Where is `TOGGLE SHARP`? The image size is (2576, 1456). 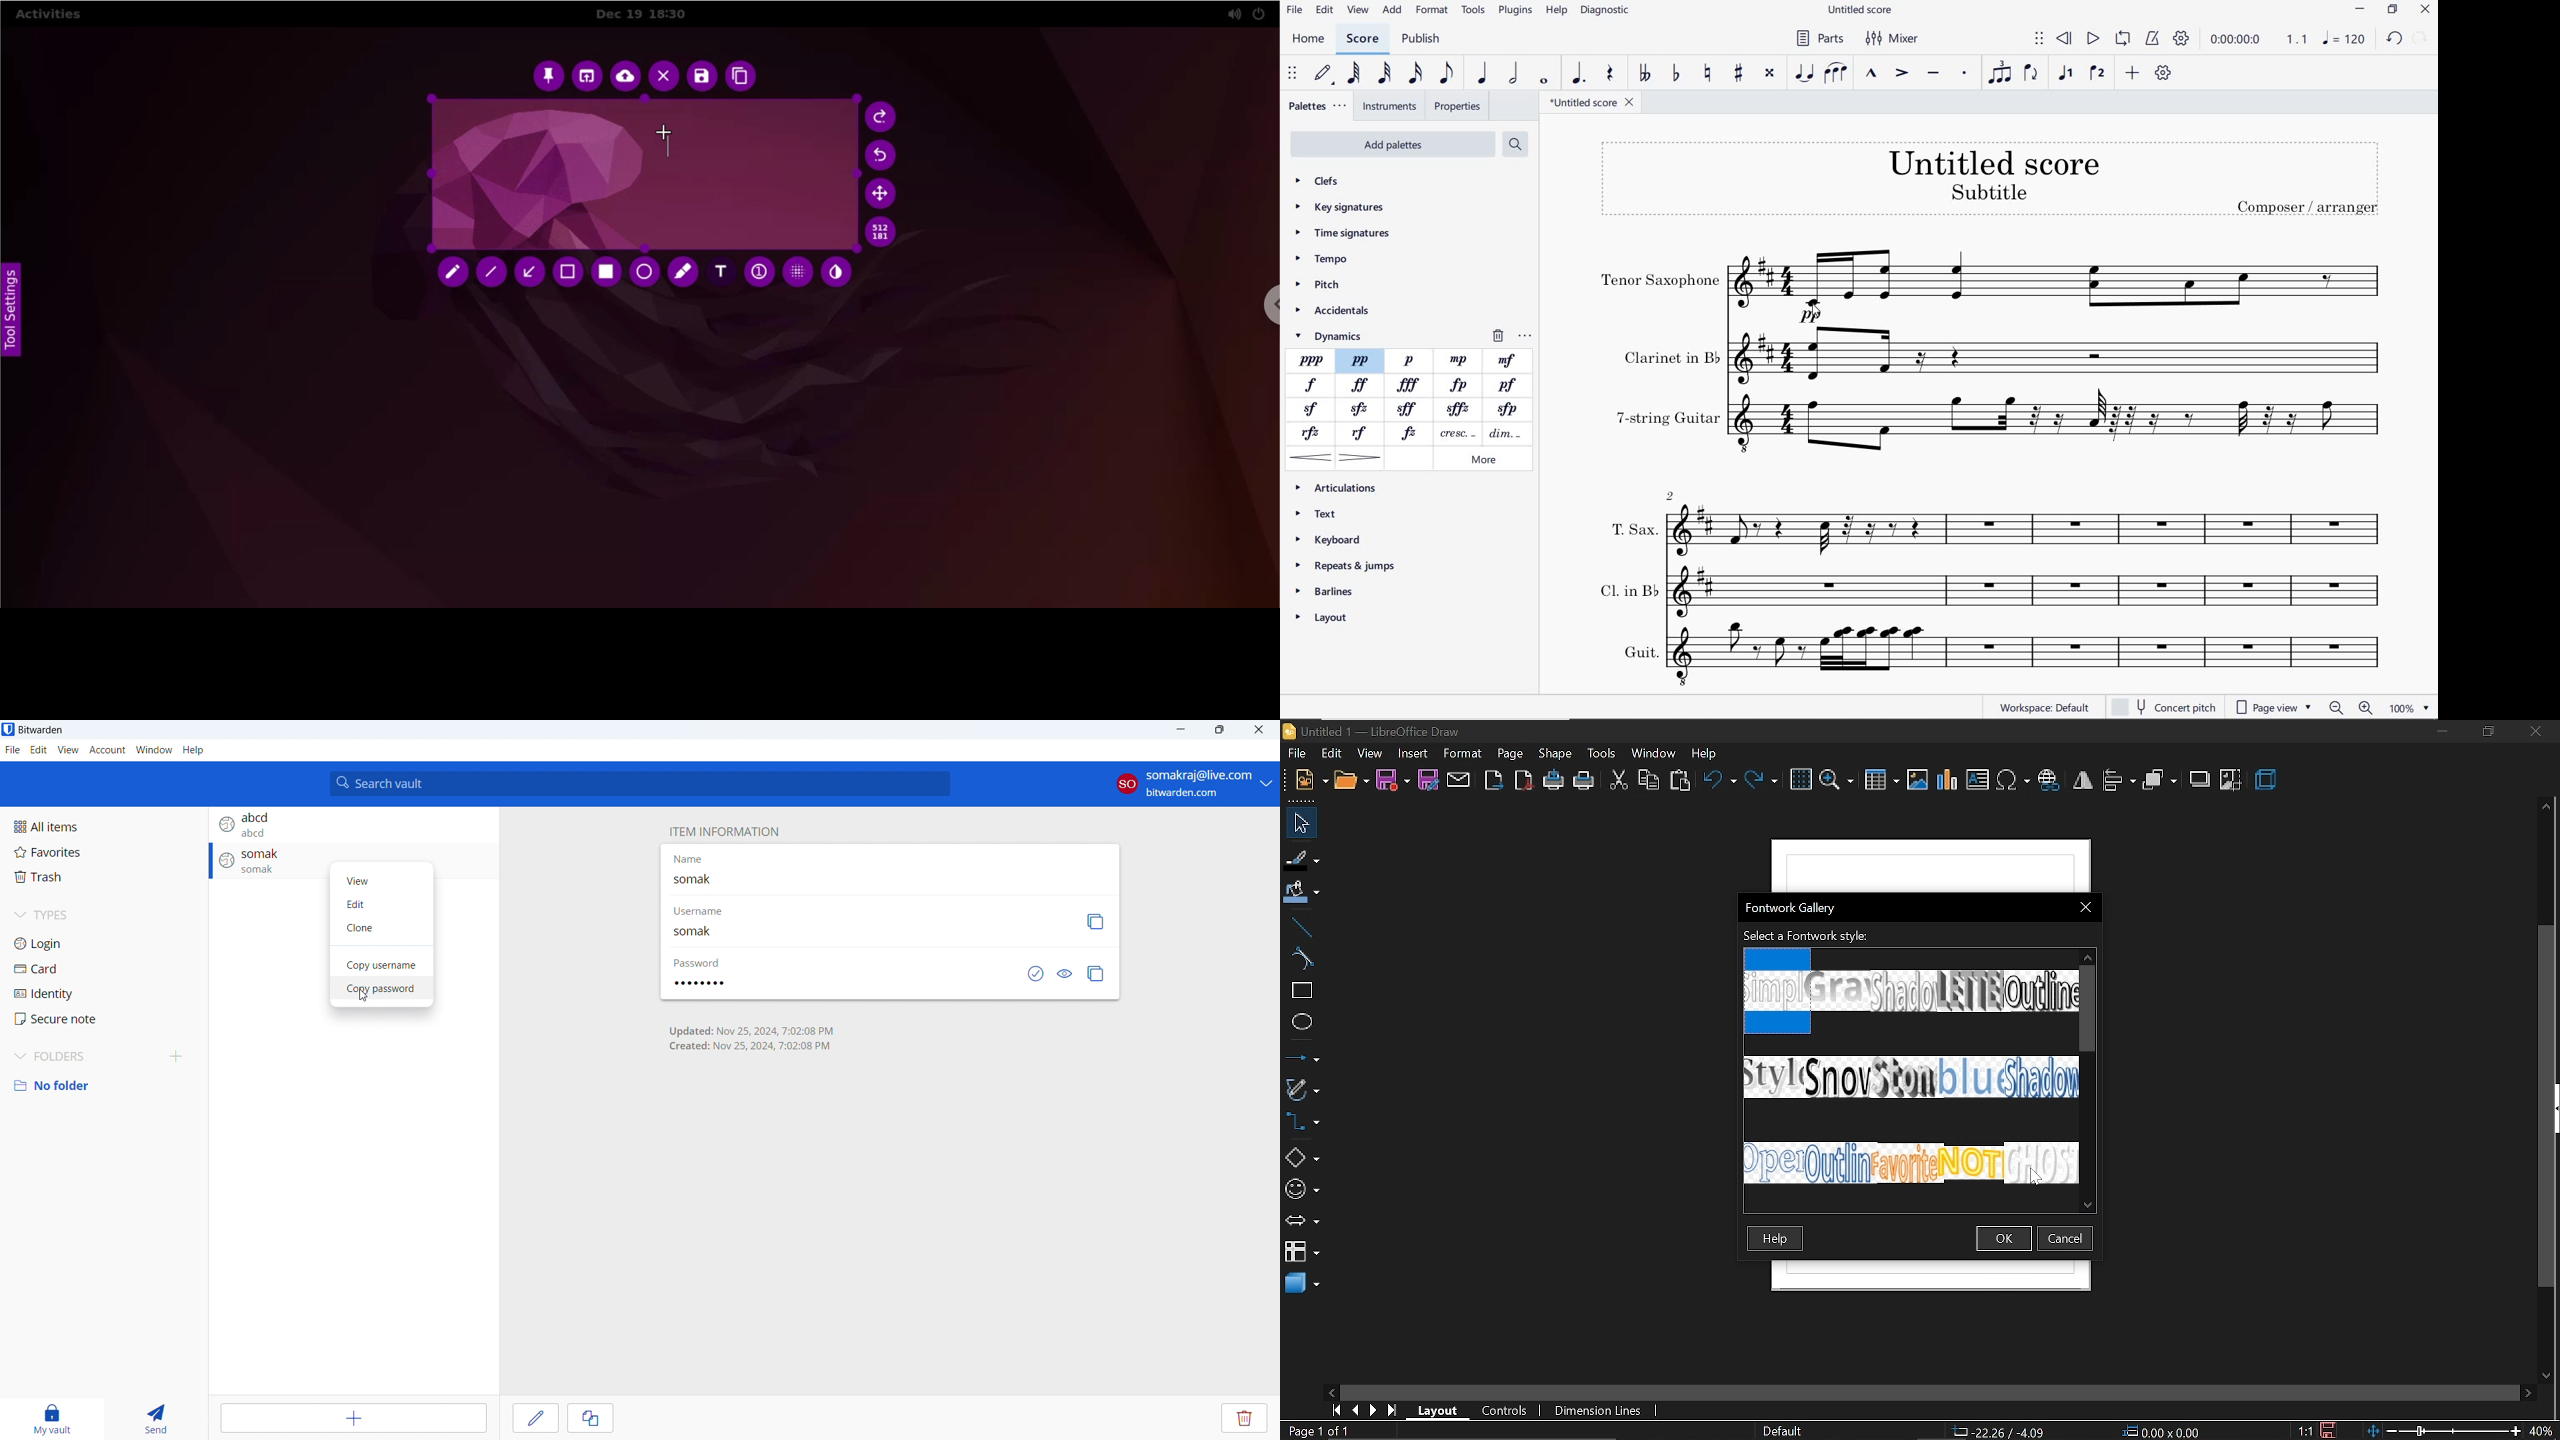
TOGGLE SHARP is located at coordinates (1737, 73).